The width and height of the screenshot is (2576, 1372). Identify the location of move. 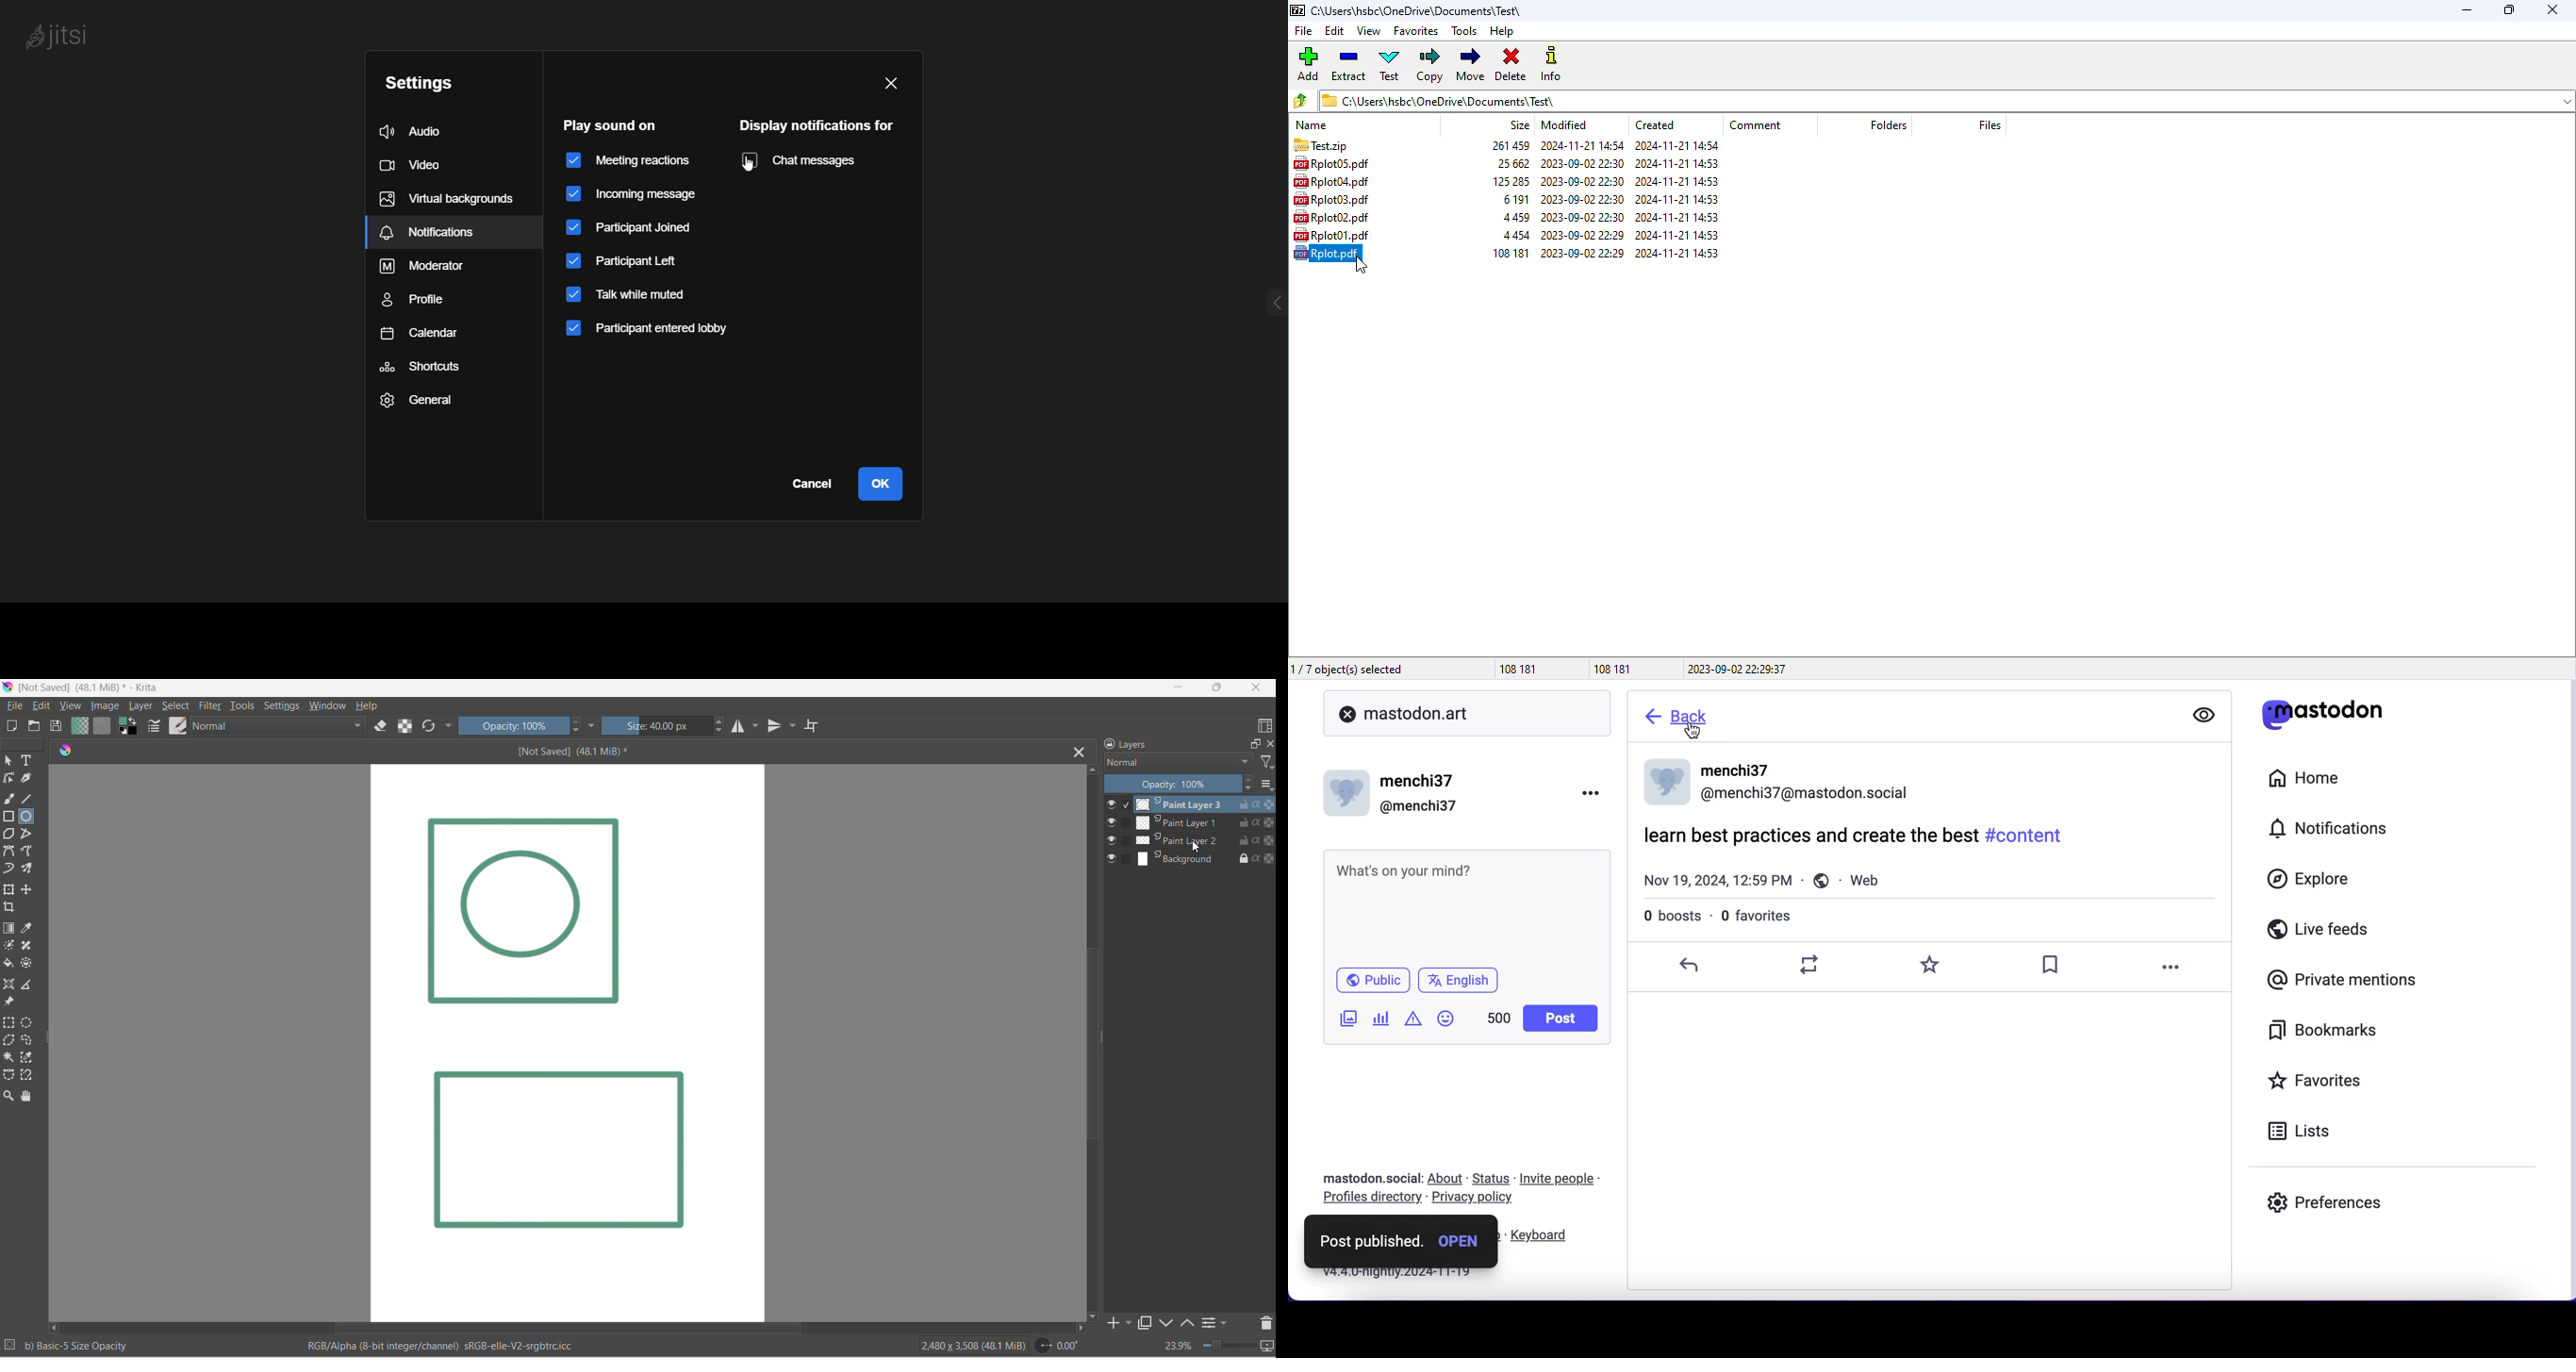
(1471, 63).